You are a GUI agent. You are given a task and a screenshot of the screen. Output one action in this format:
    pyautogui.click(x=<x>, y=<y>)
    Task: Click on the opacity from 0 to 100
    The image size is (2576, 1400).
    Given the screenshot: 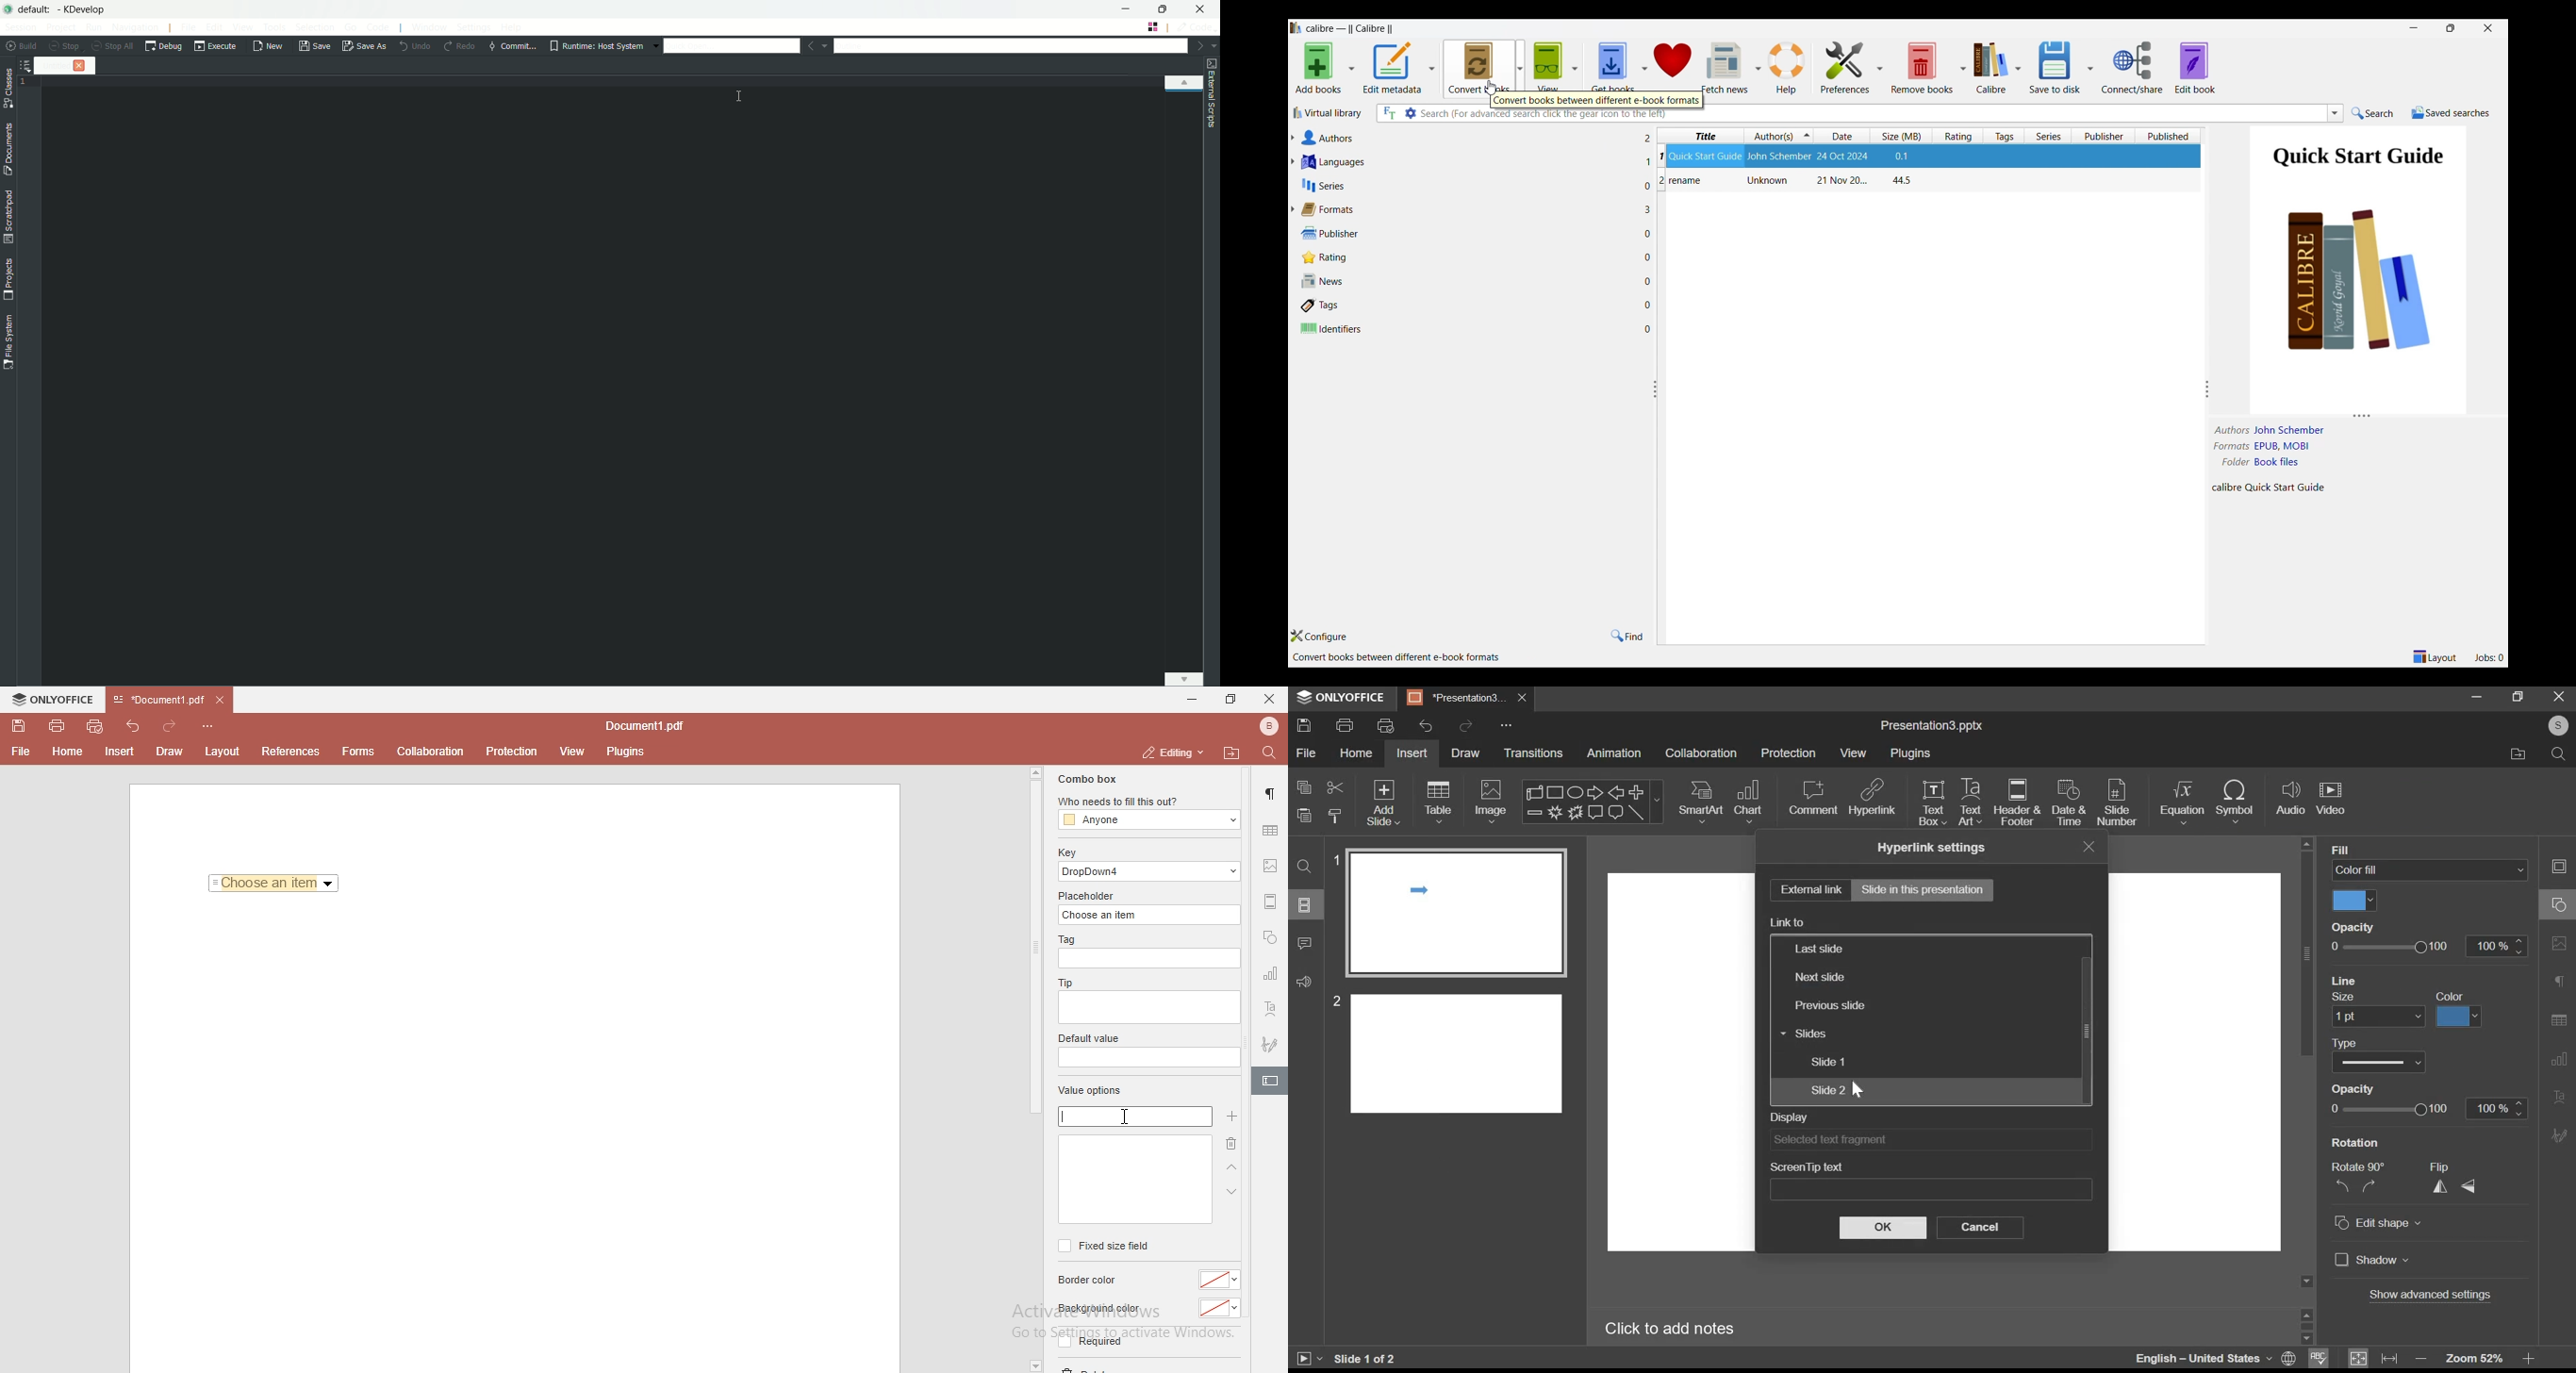 What is the action you would take?
    pyautogui.click(x=2389, y=1109)
    